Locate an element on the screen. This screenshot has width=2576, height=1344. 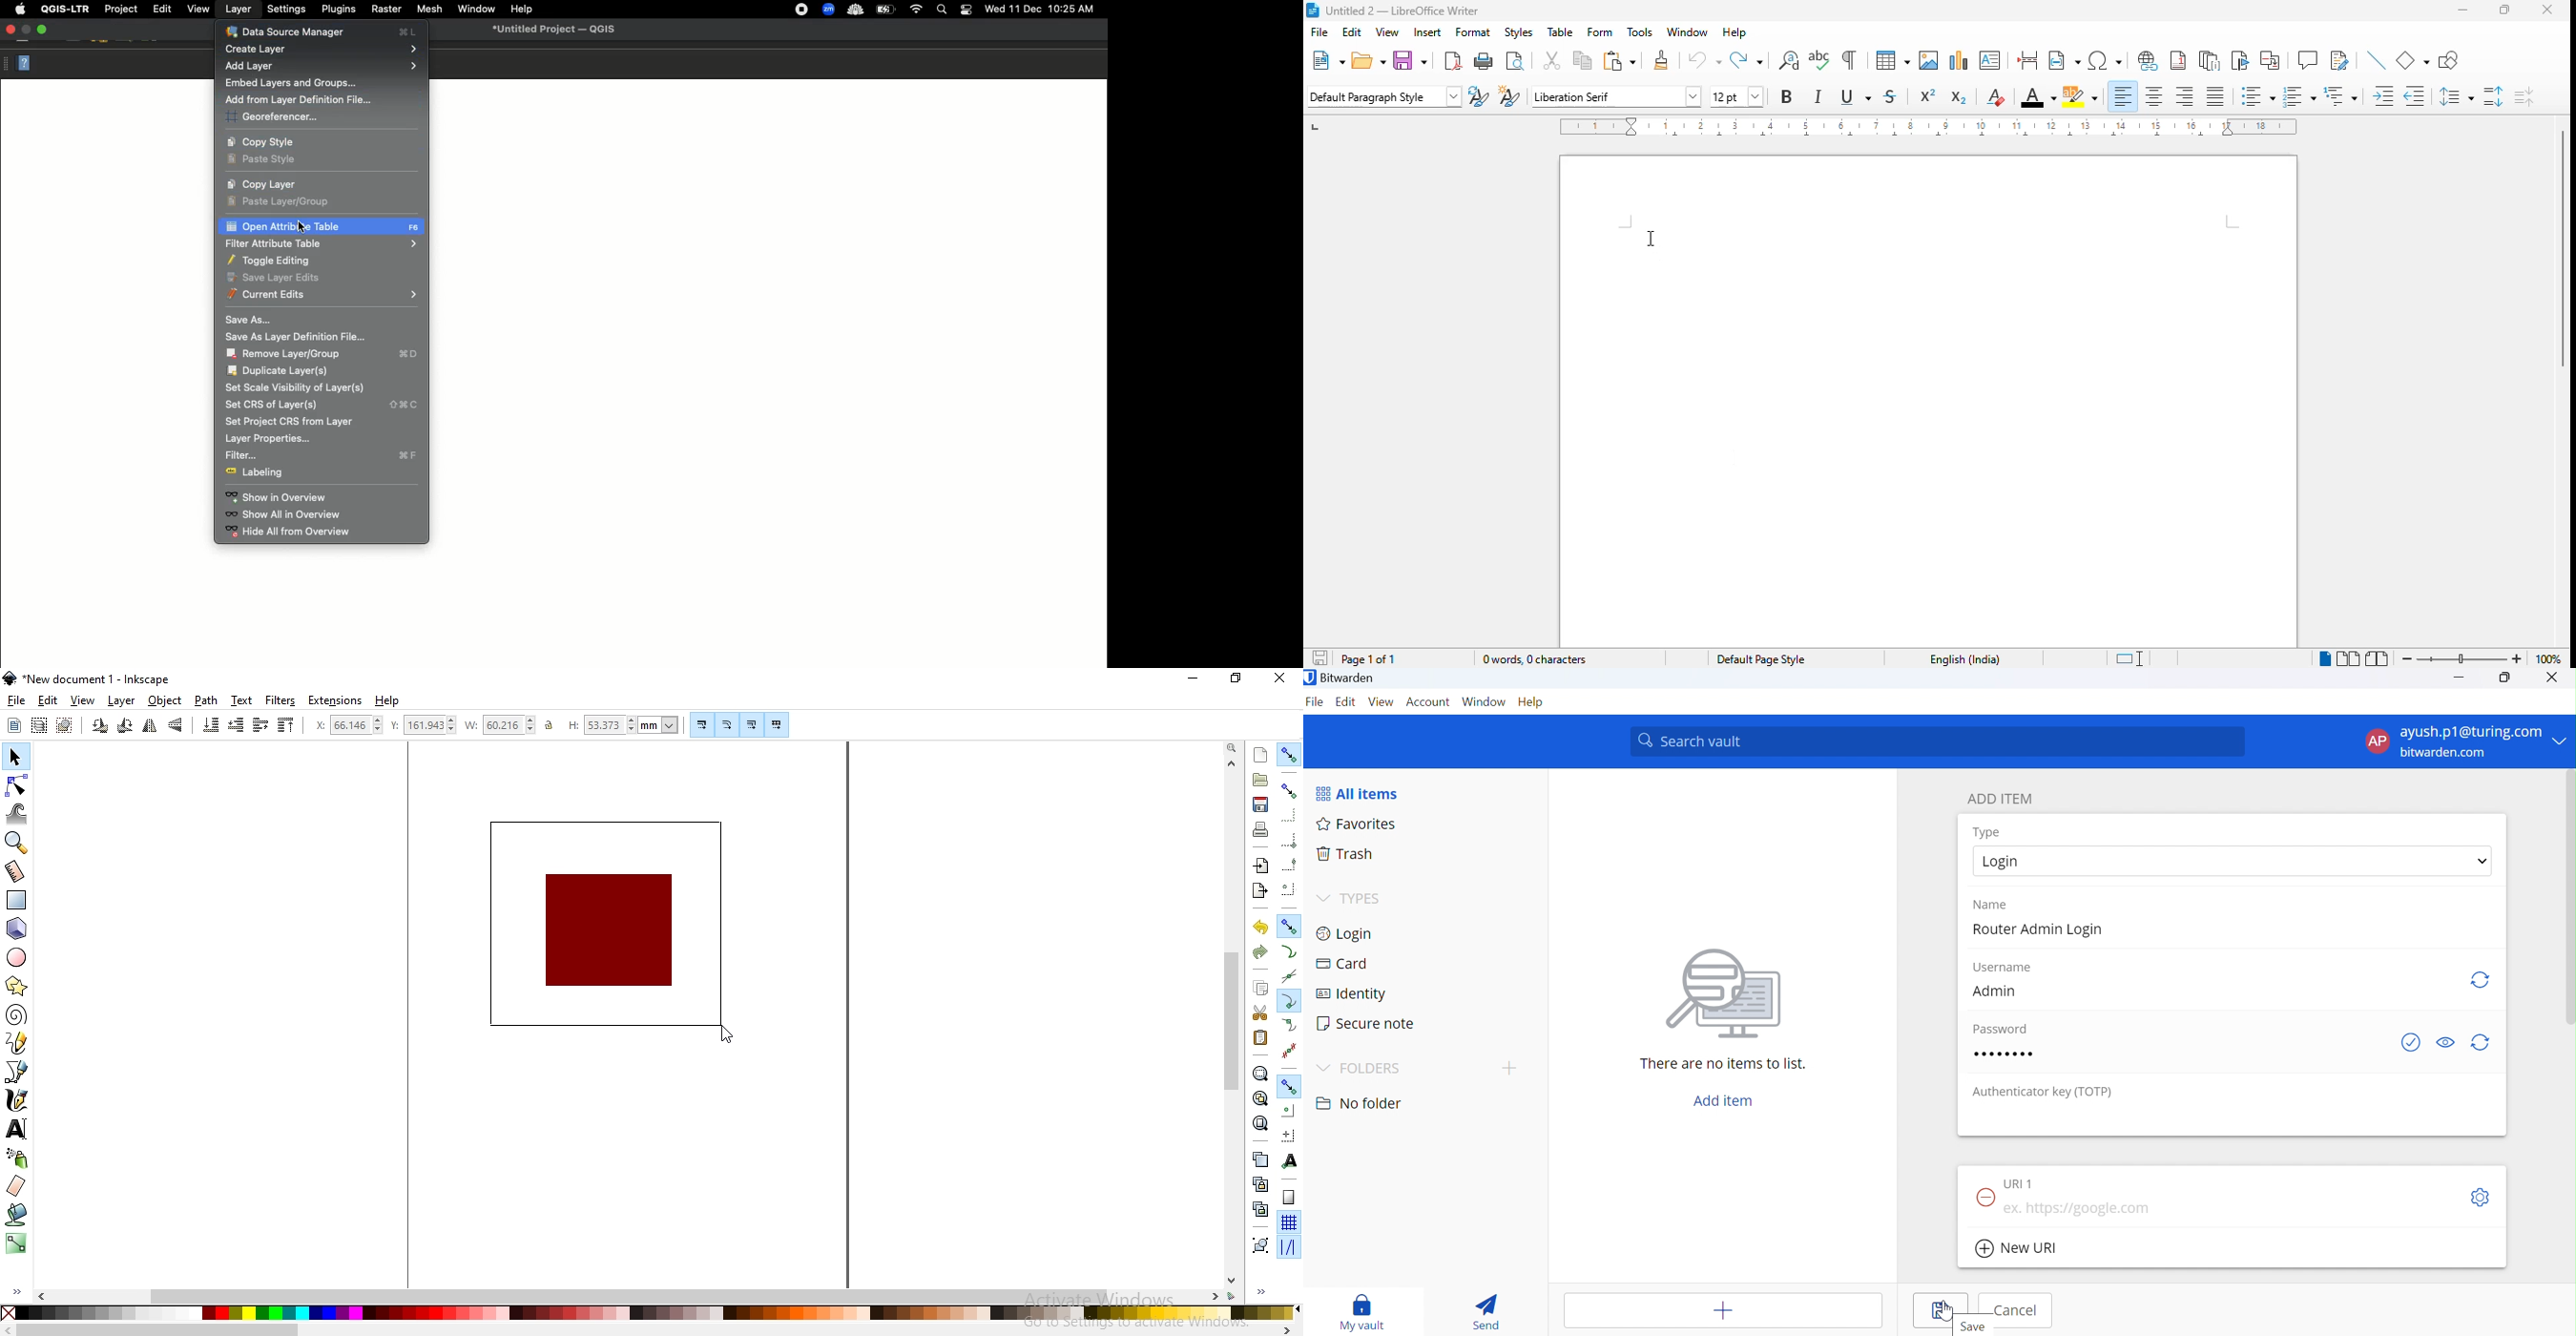
add topic is located at coordinates (1509, 1067).